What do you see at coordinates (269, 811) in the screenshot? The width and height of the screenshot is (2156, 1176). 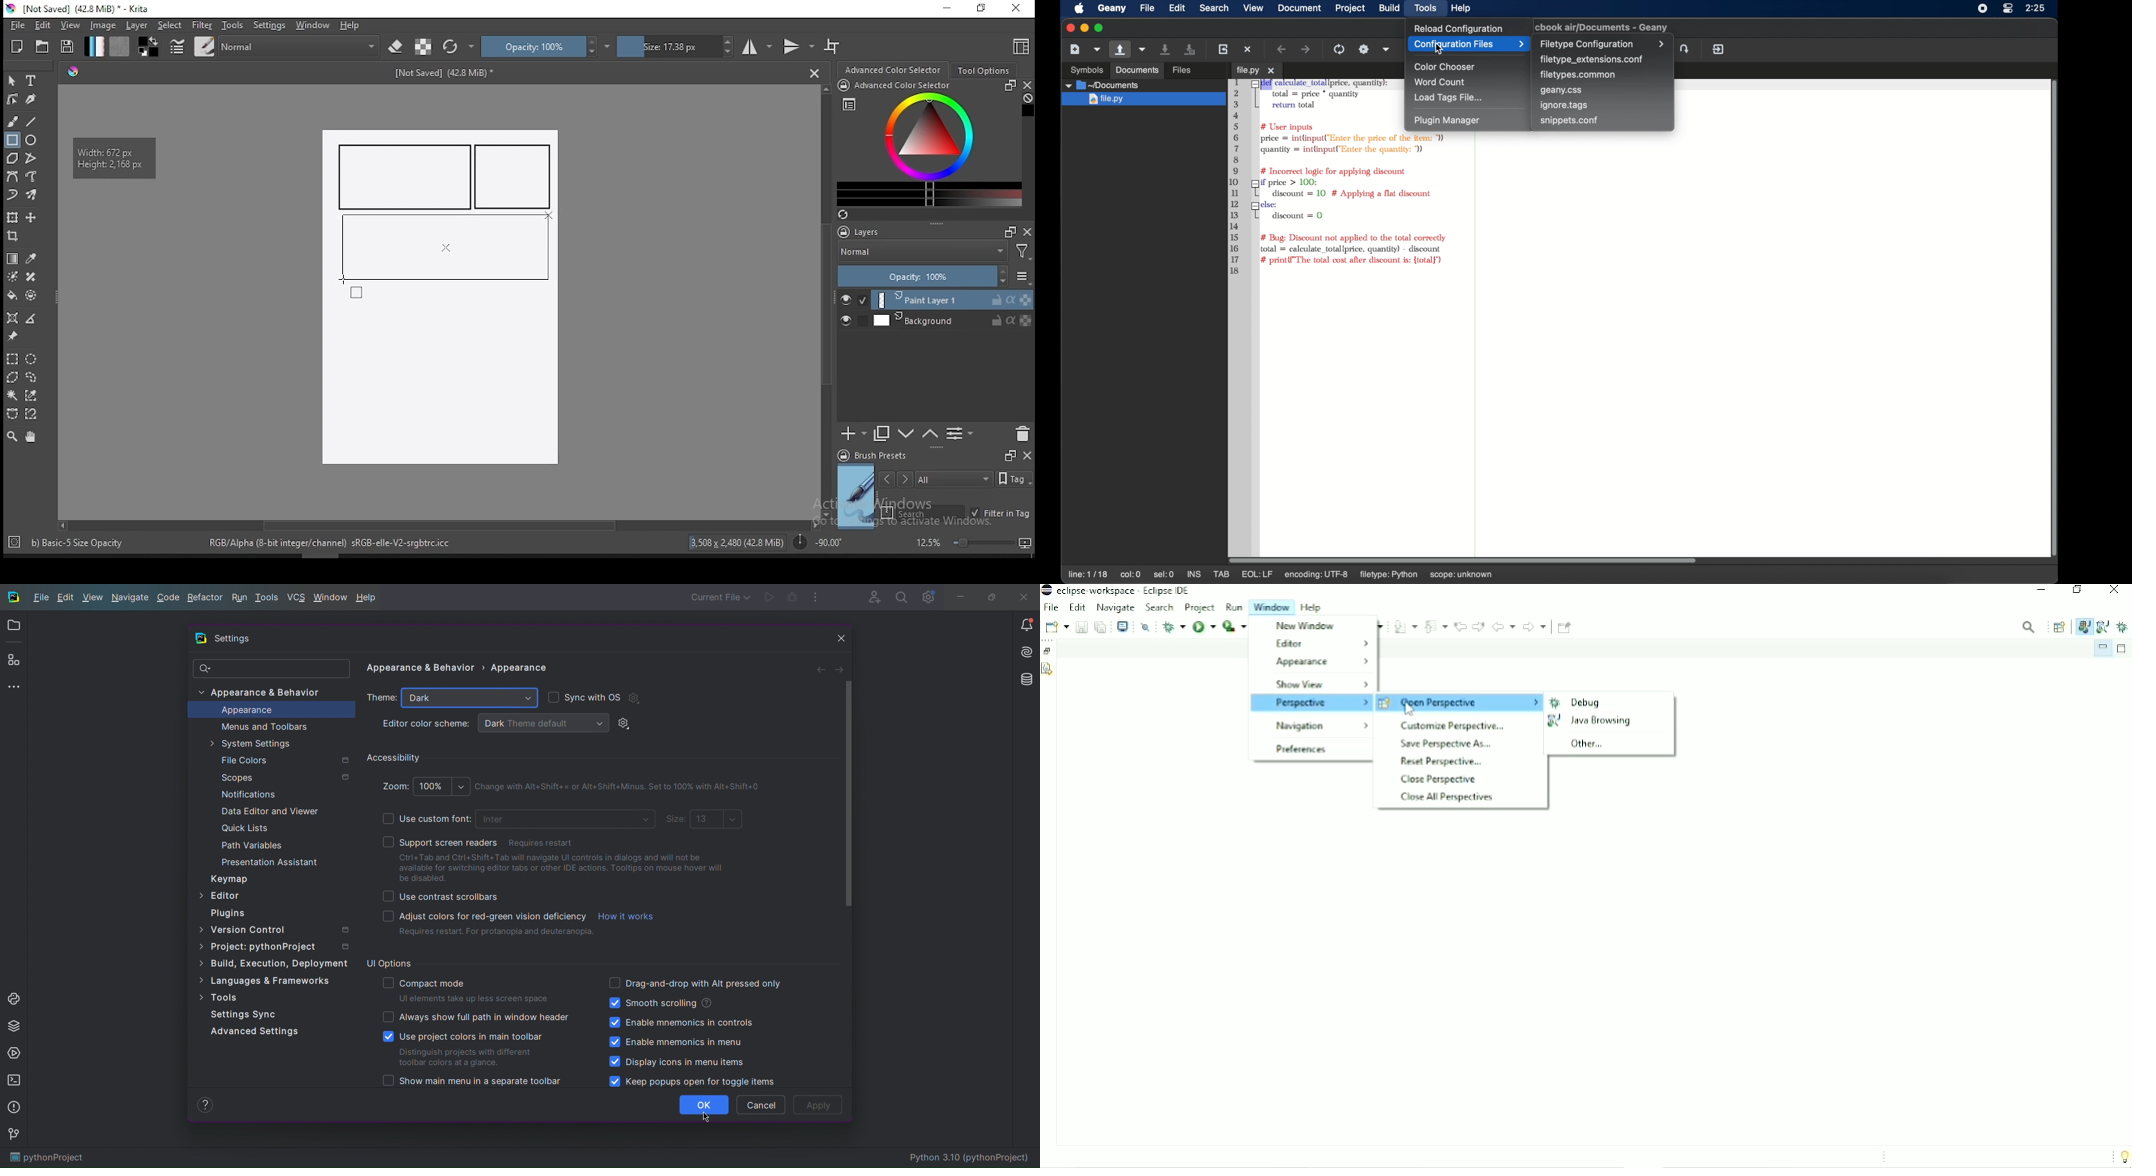 I see `Data Editor and Viewer` at bounding box center [269, 811].